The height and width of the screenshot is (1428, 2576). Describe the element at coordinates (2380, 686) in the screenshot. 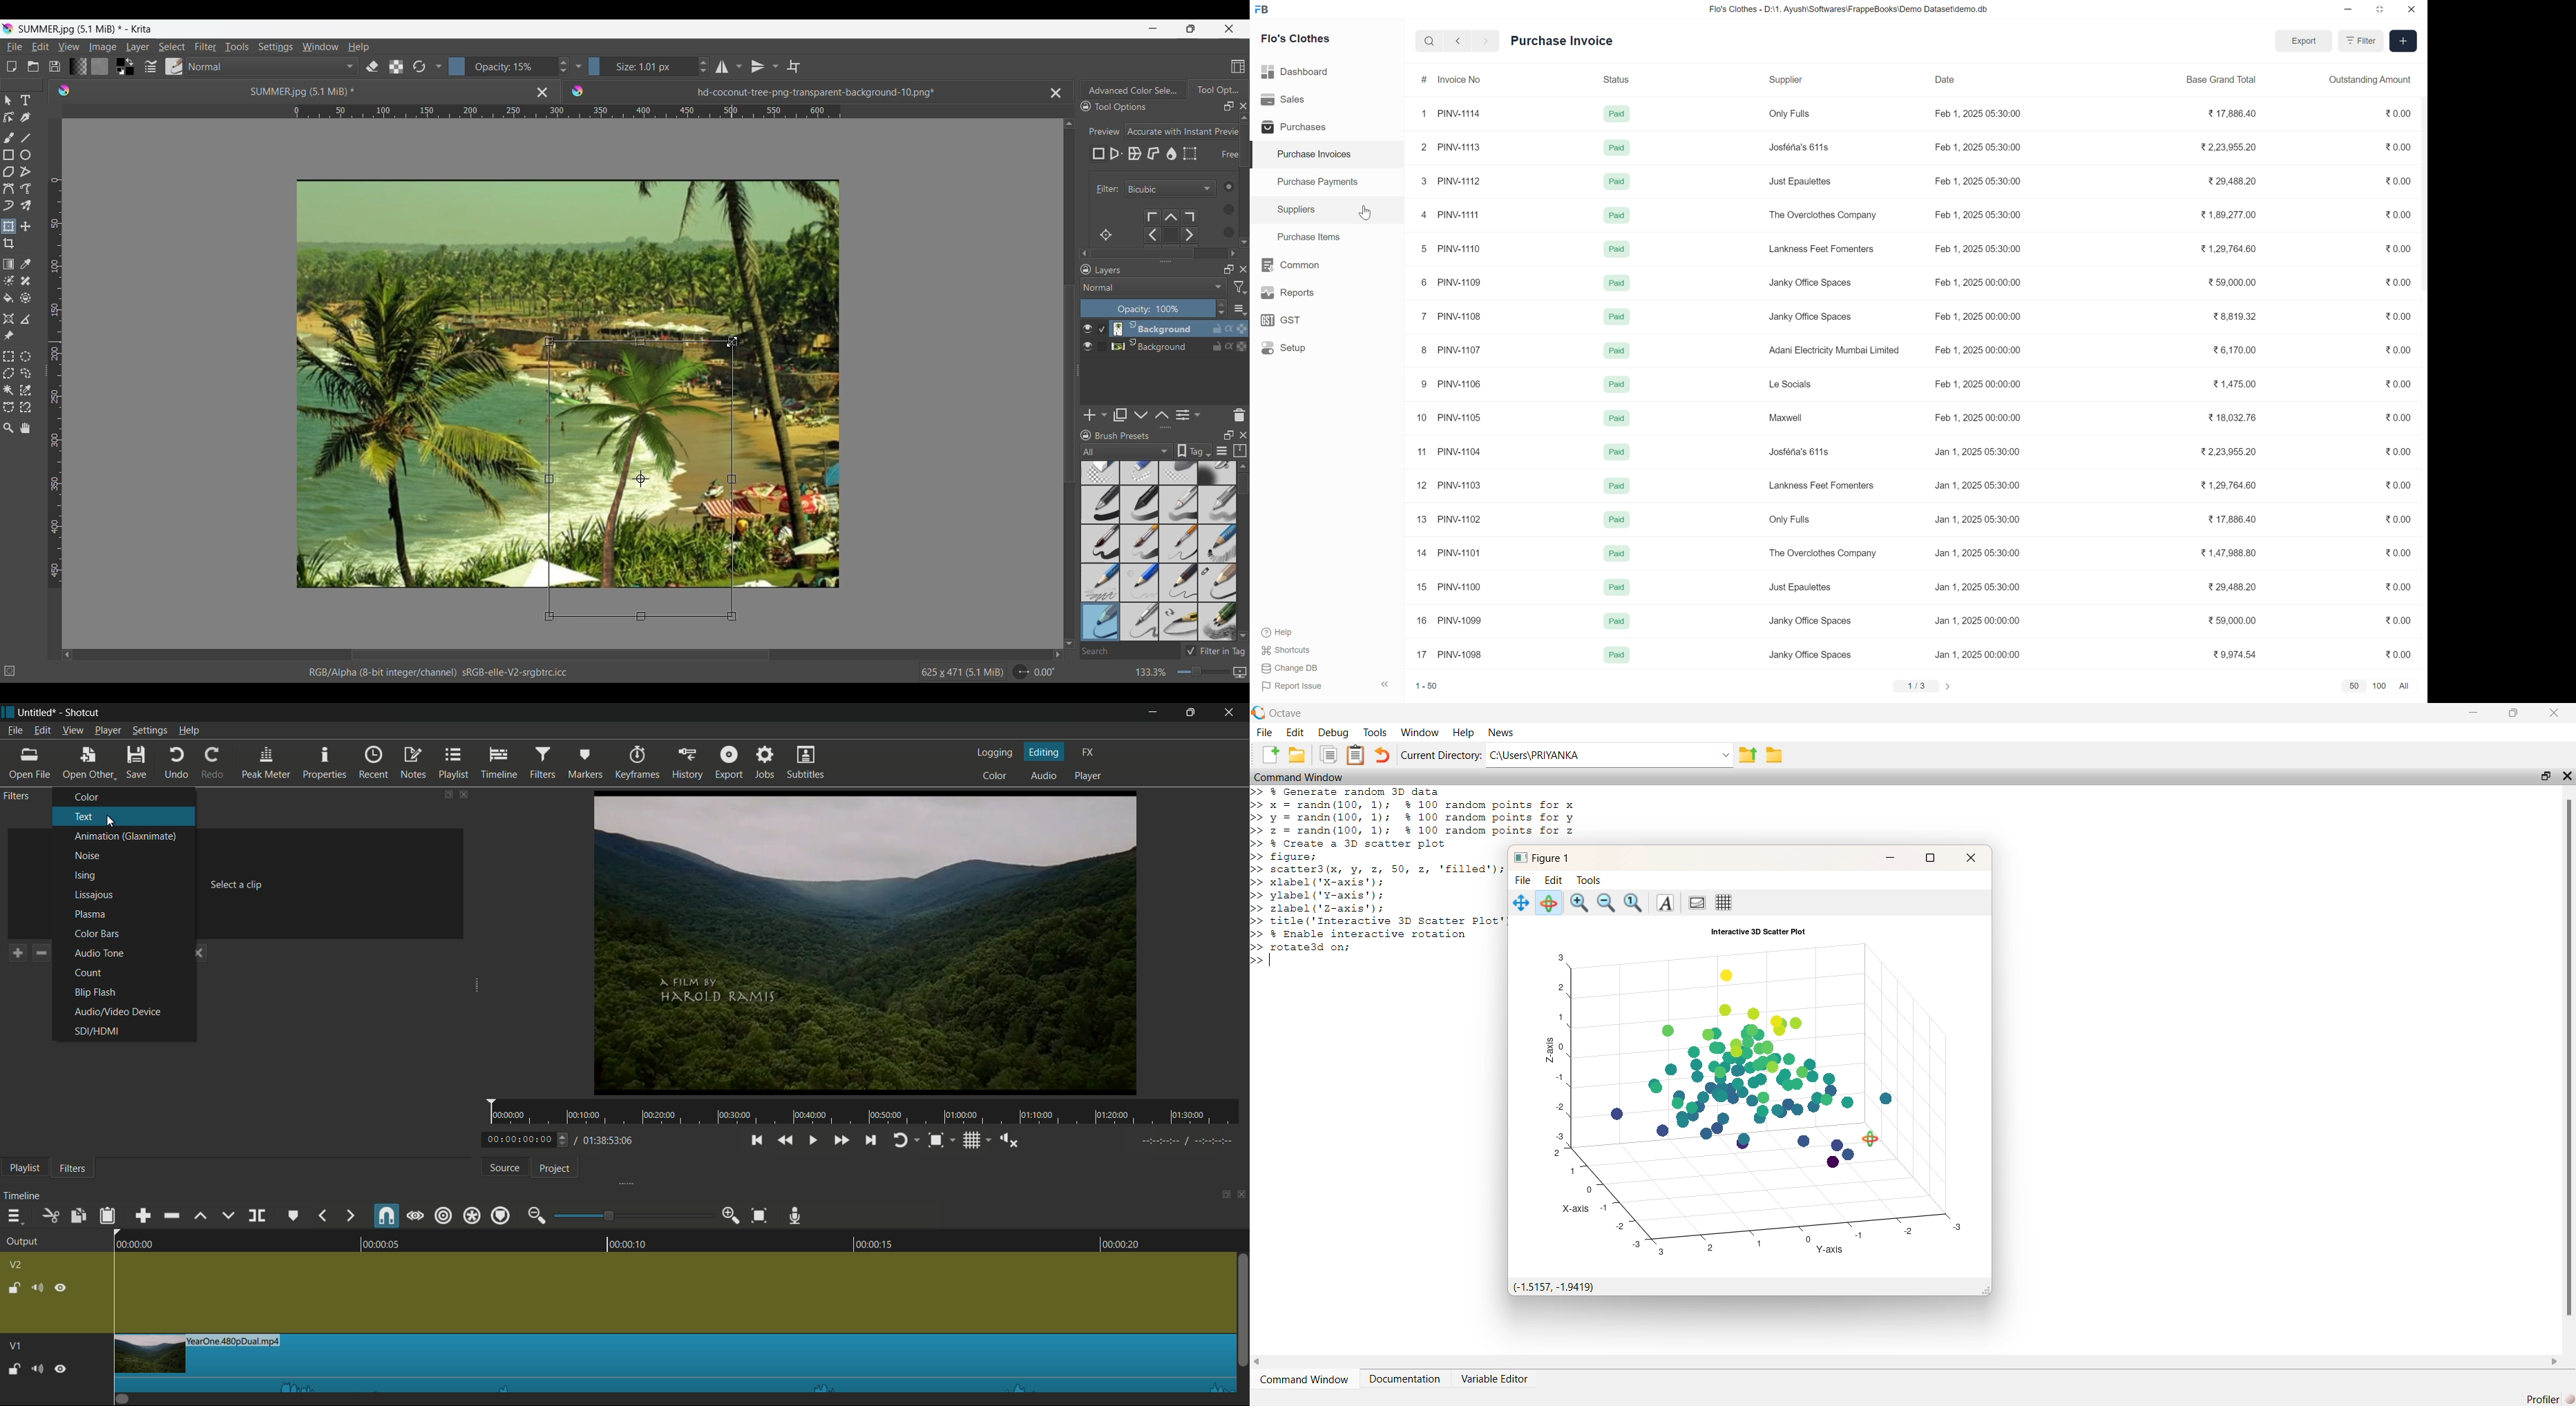

I see `100` at that location.